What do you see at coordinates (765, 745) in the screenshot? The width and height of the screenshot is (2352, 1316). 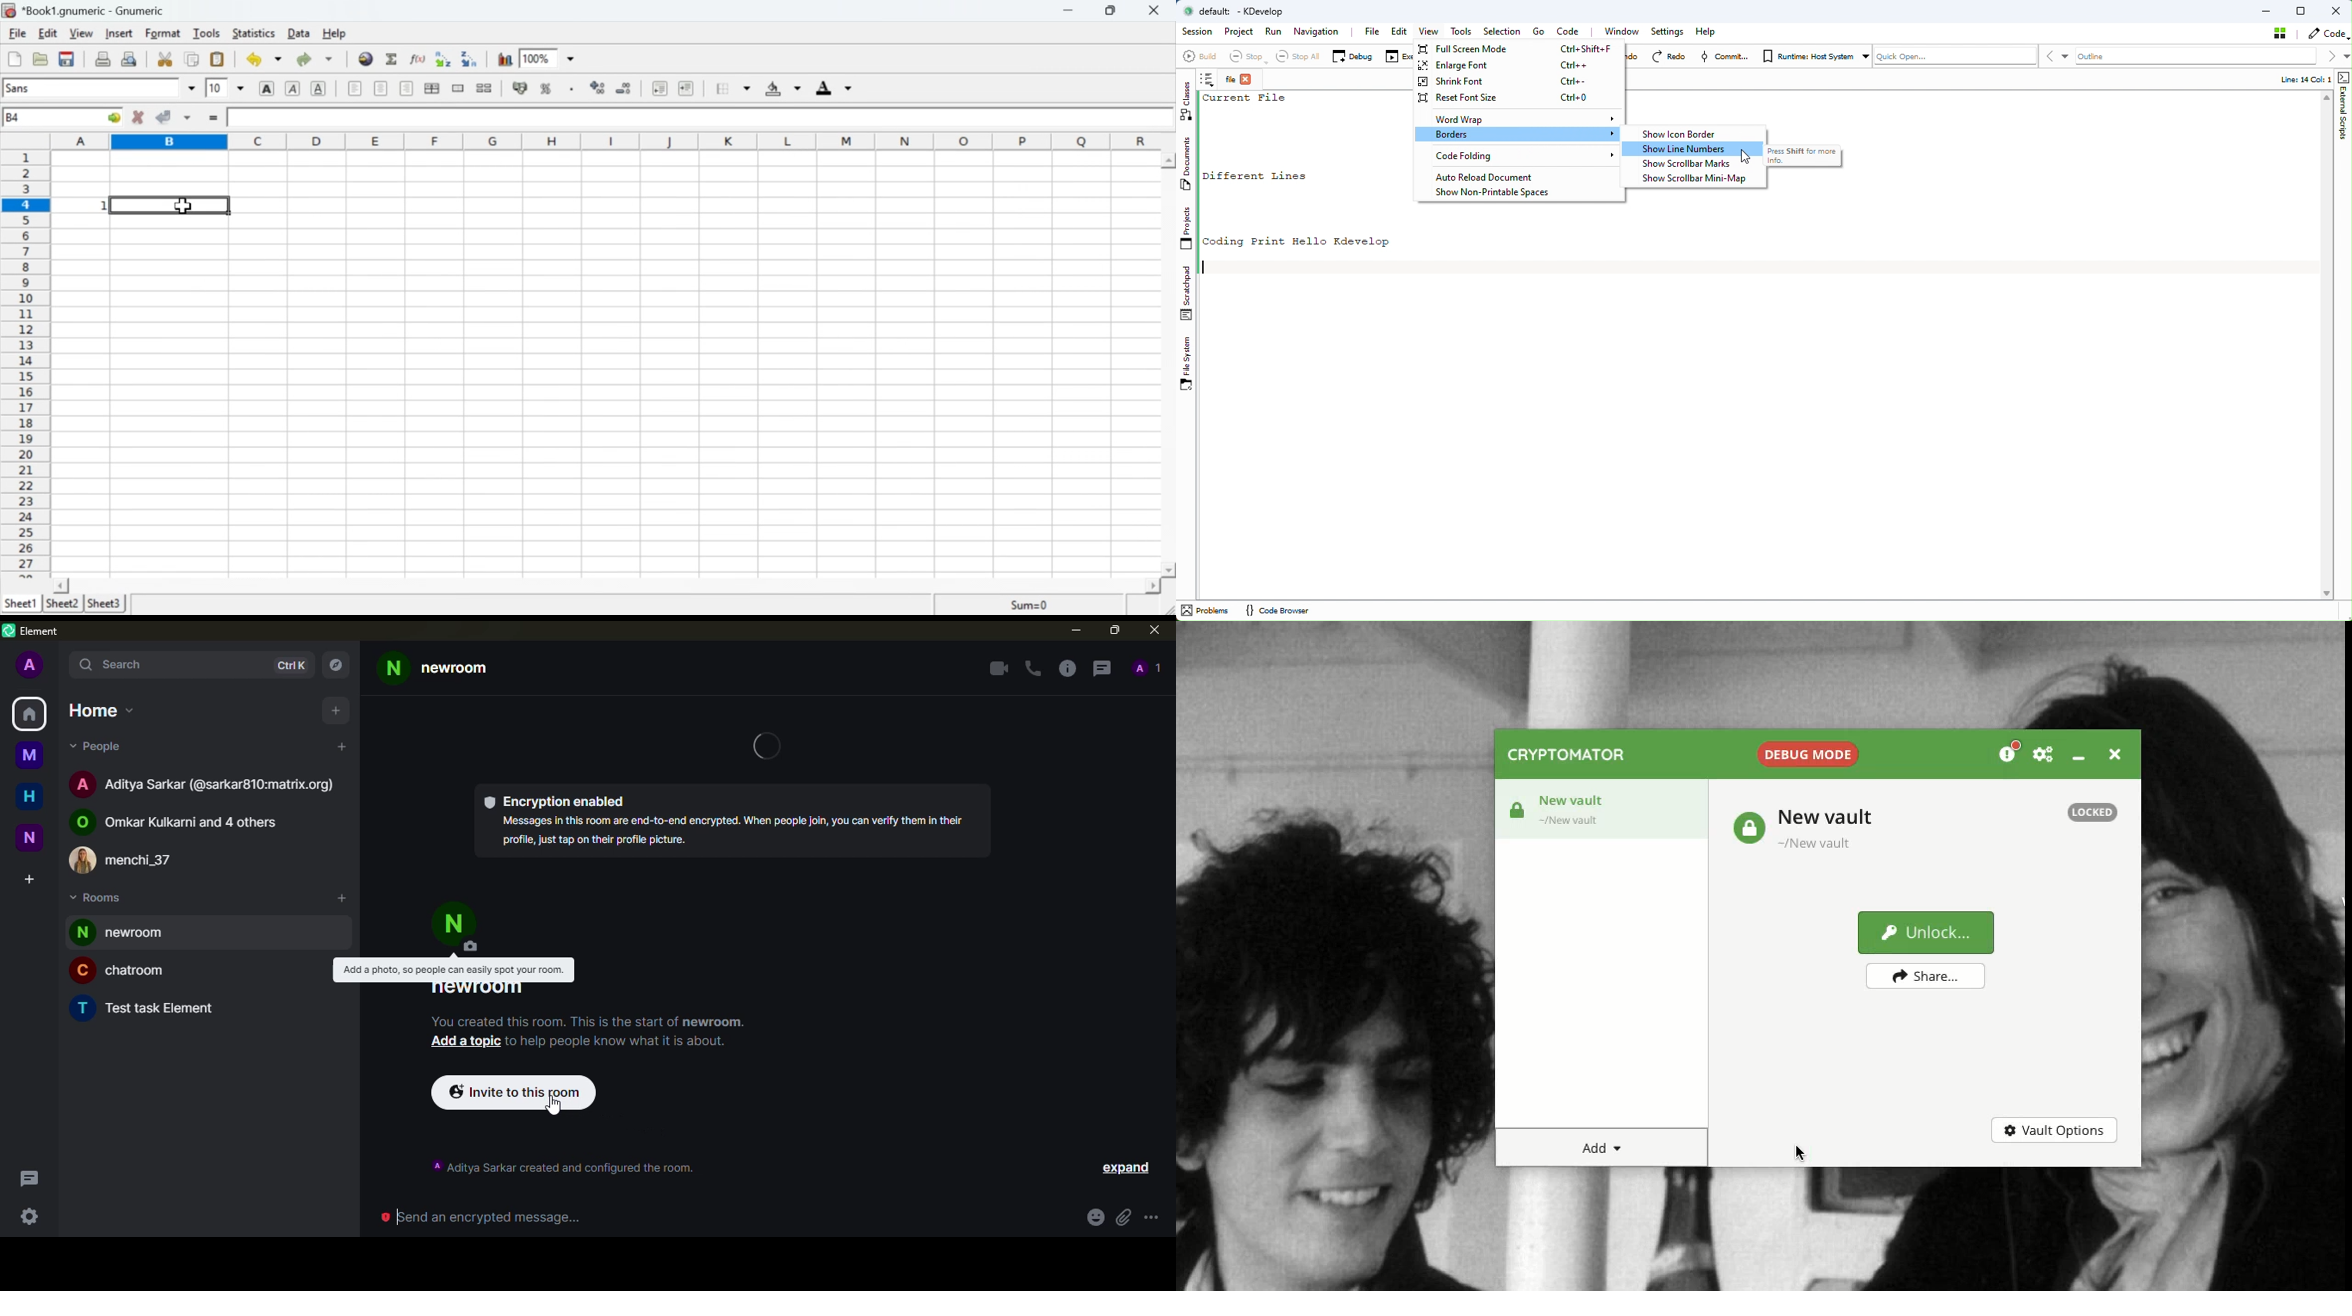 I see `loading` at bounding box center [765, 745].